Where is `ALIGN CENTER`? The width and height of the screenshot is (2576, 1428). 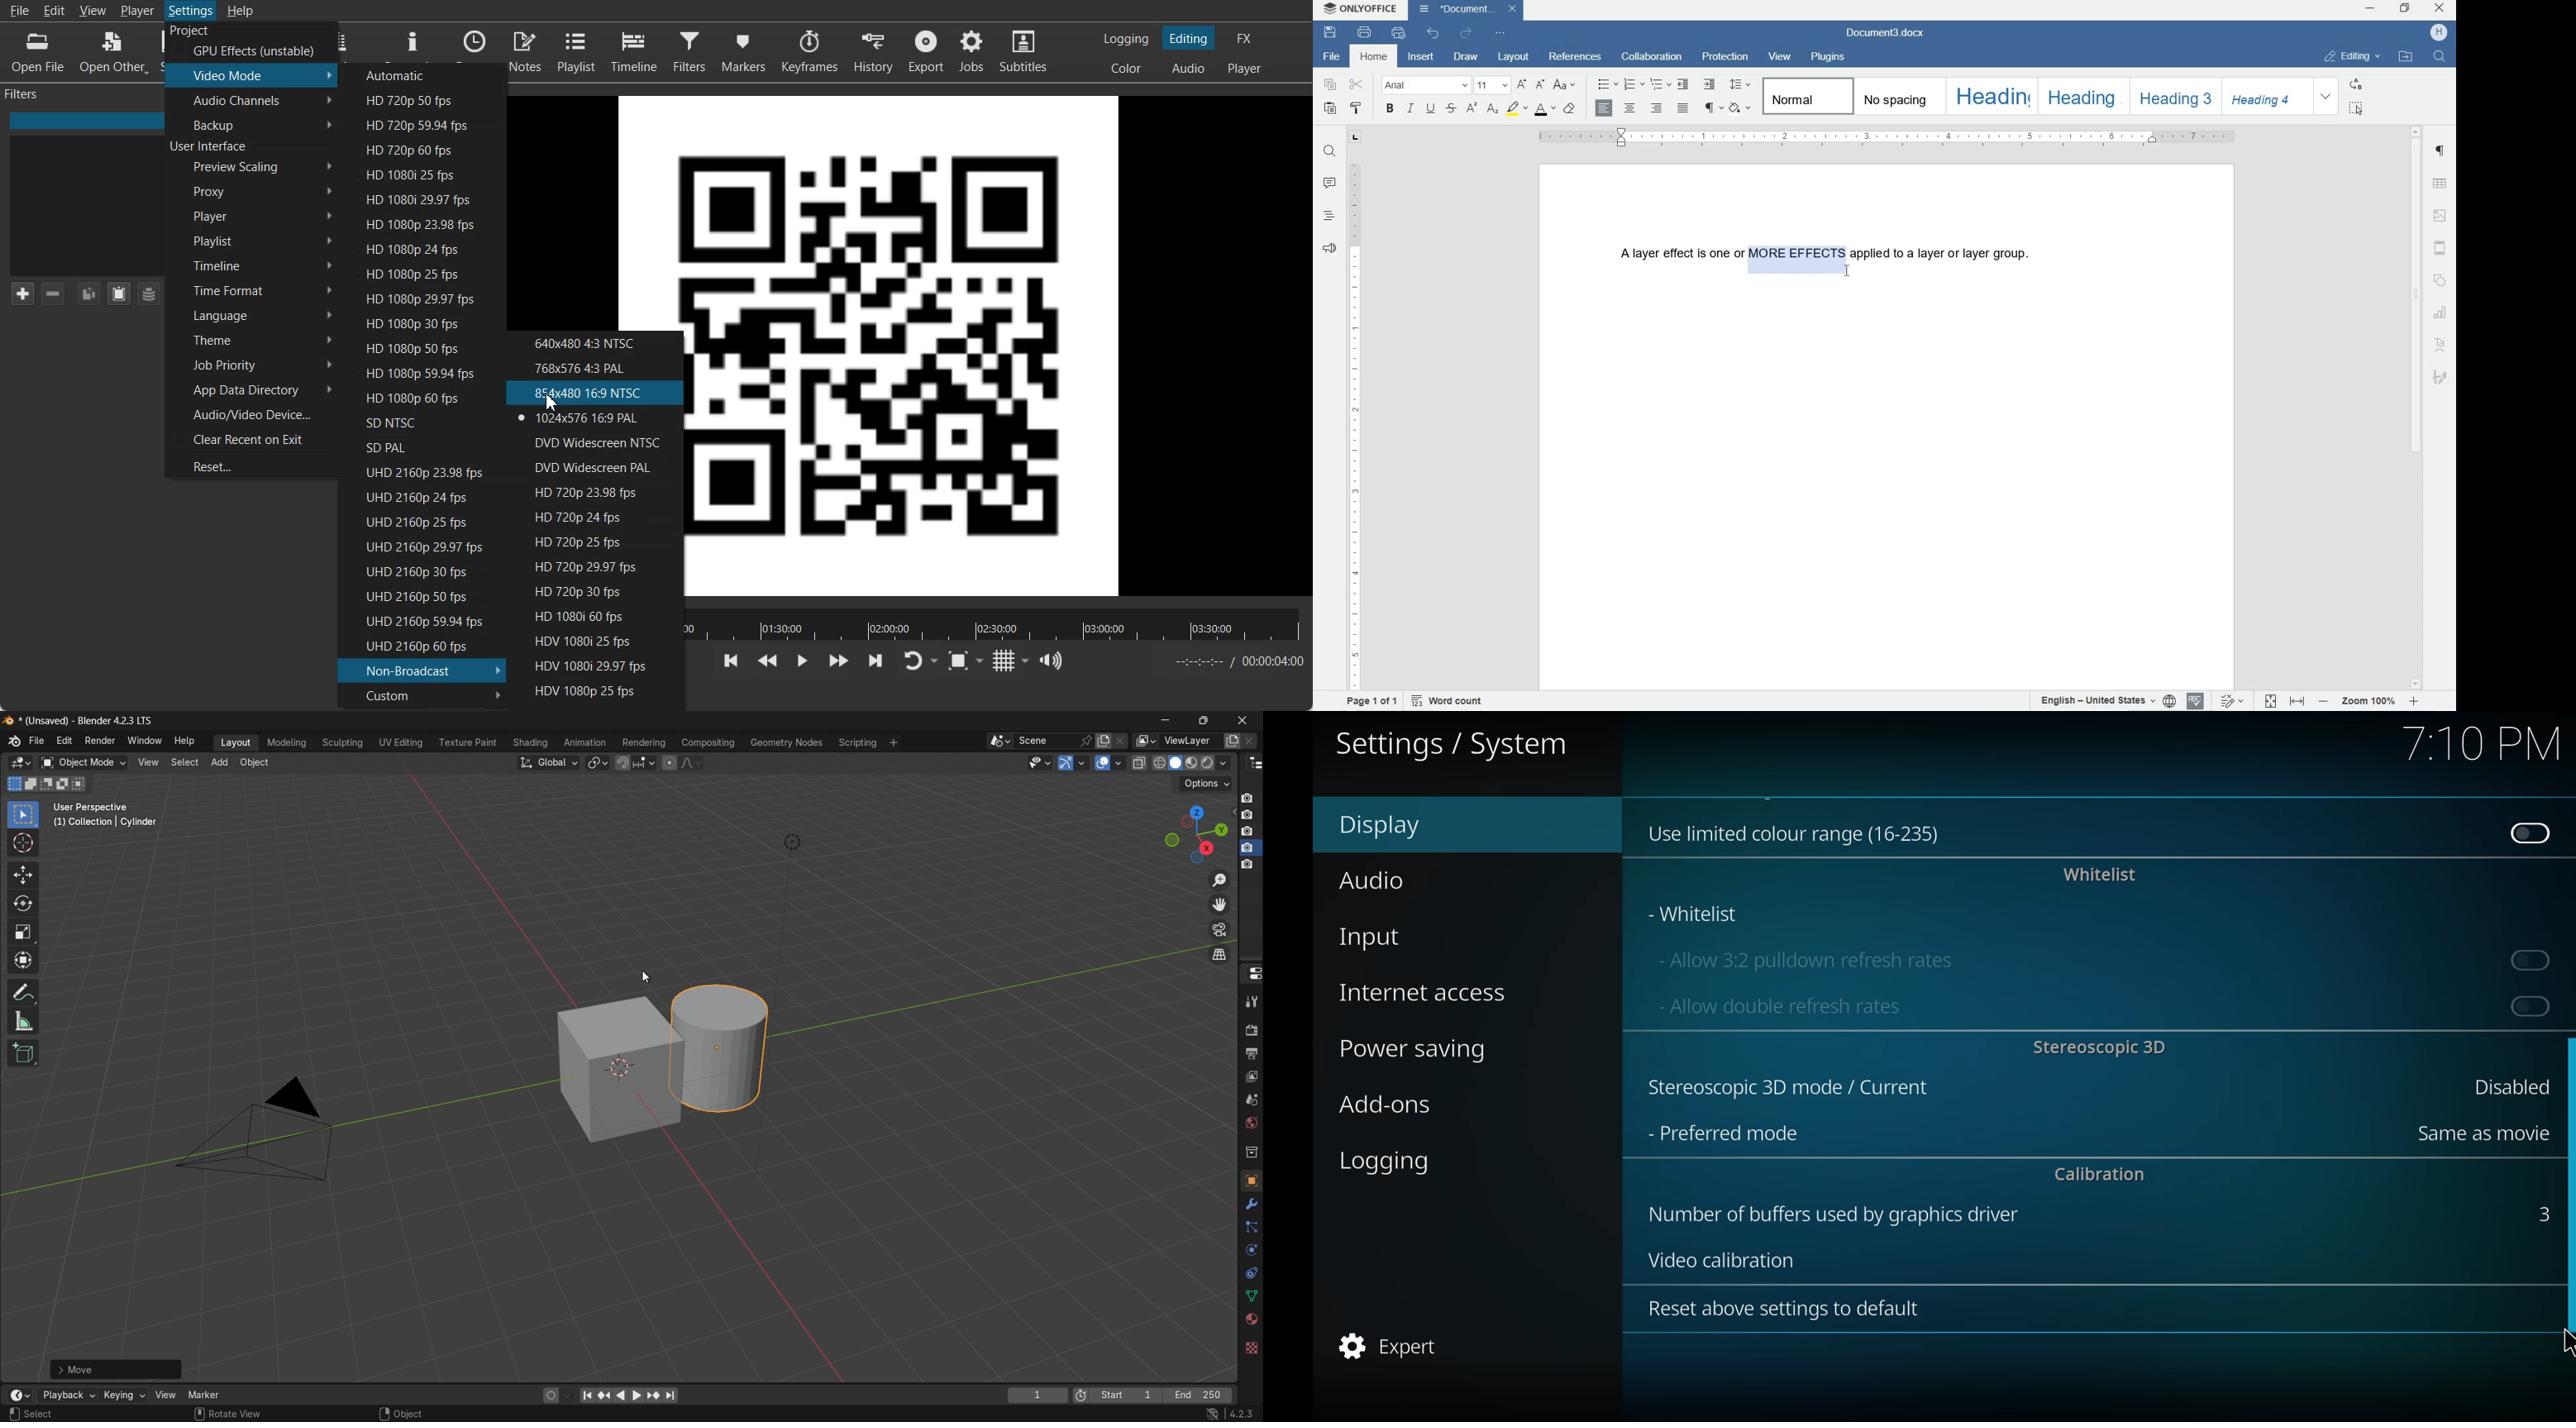 ALIGN CENTER is located at coordinates (1629, 109).